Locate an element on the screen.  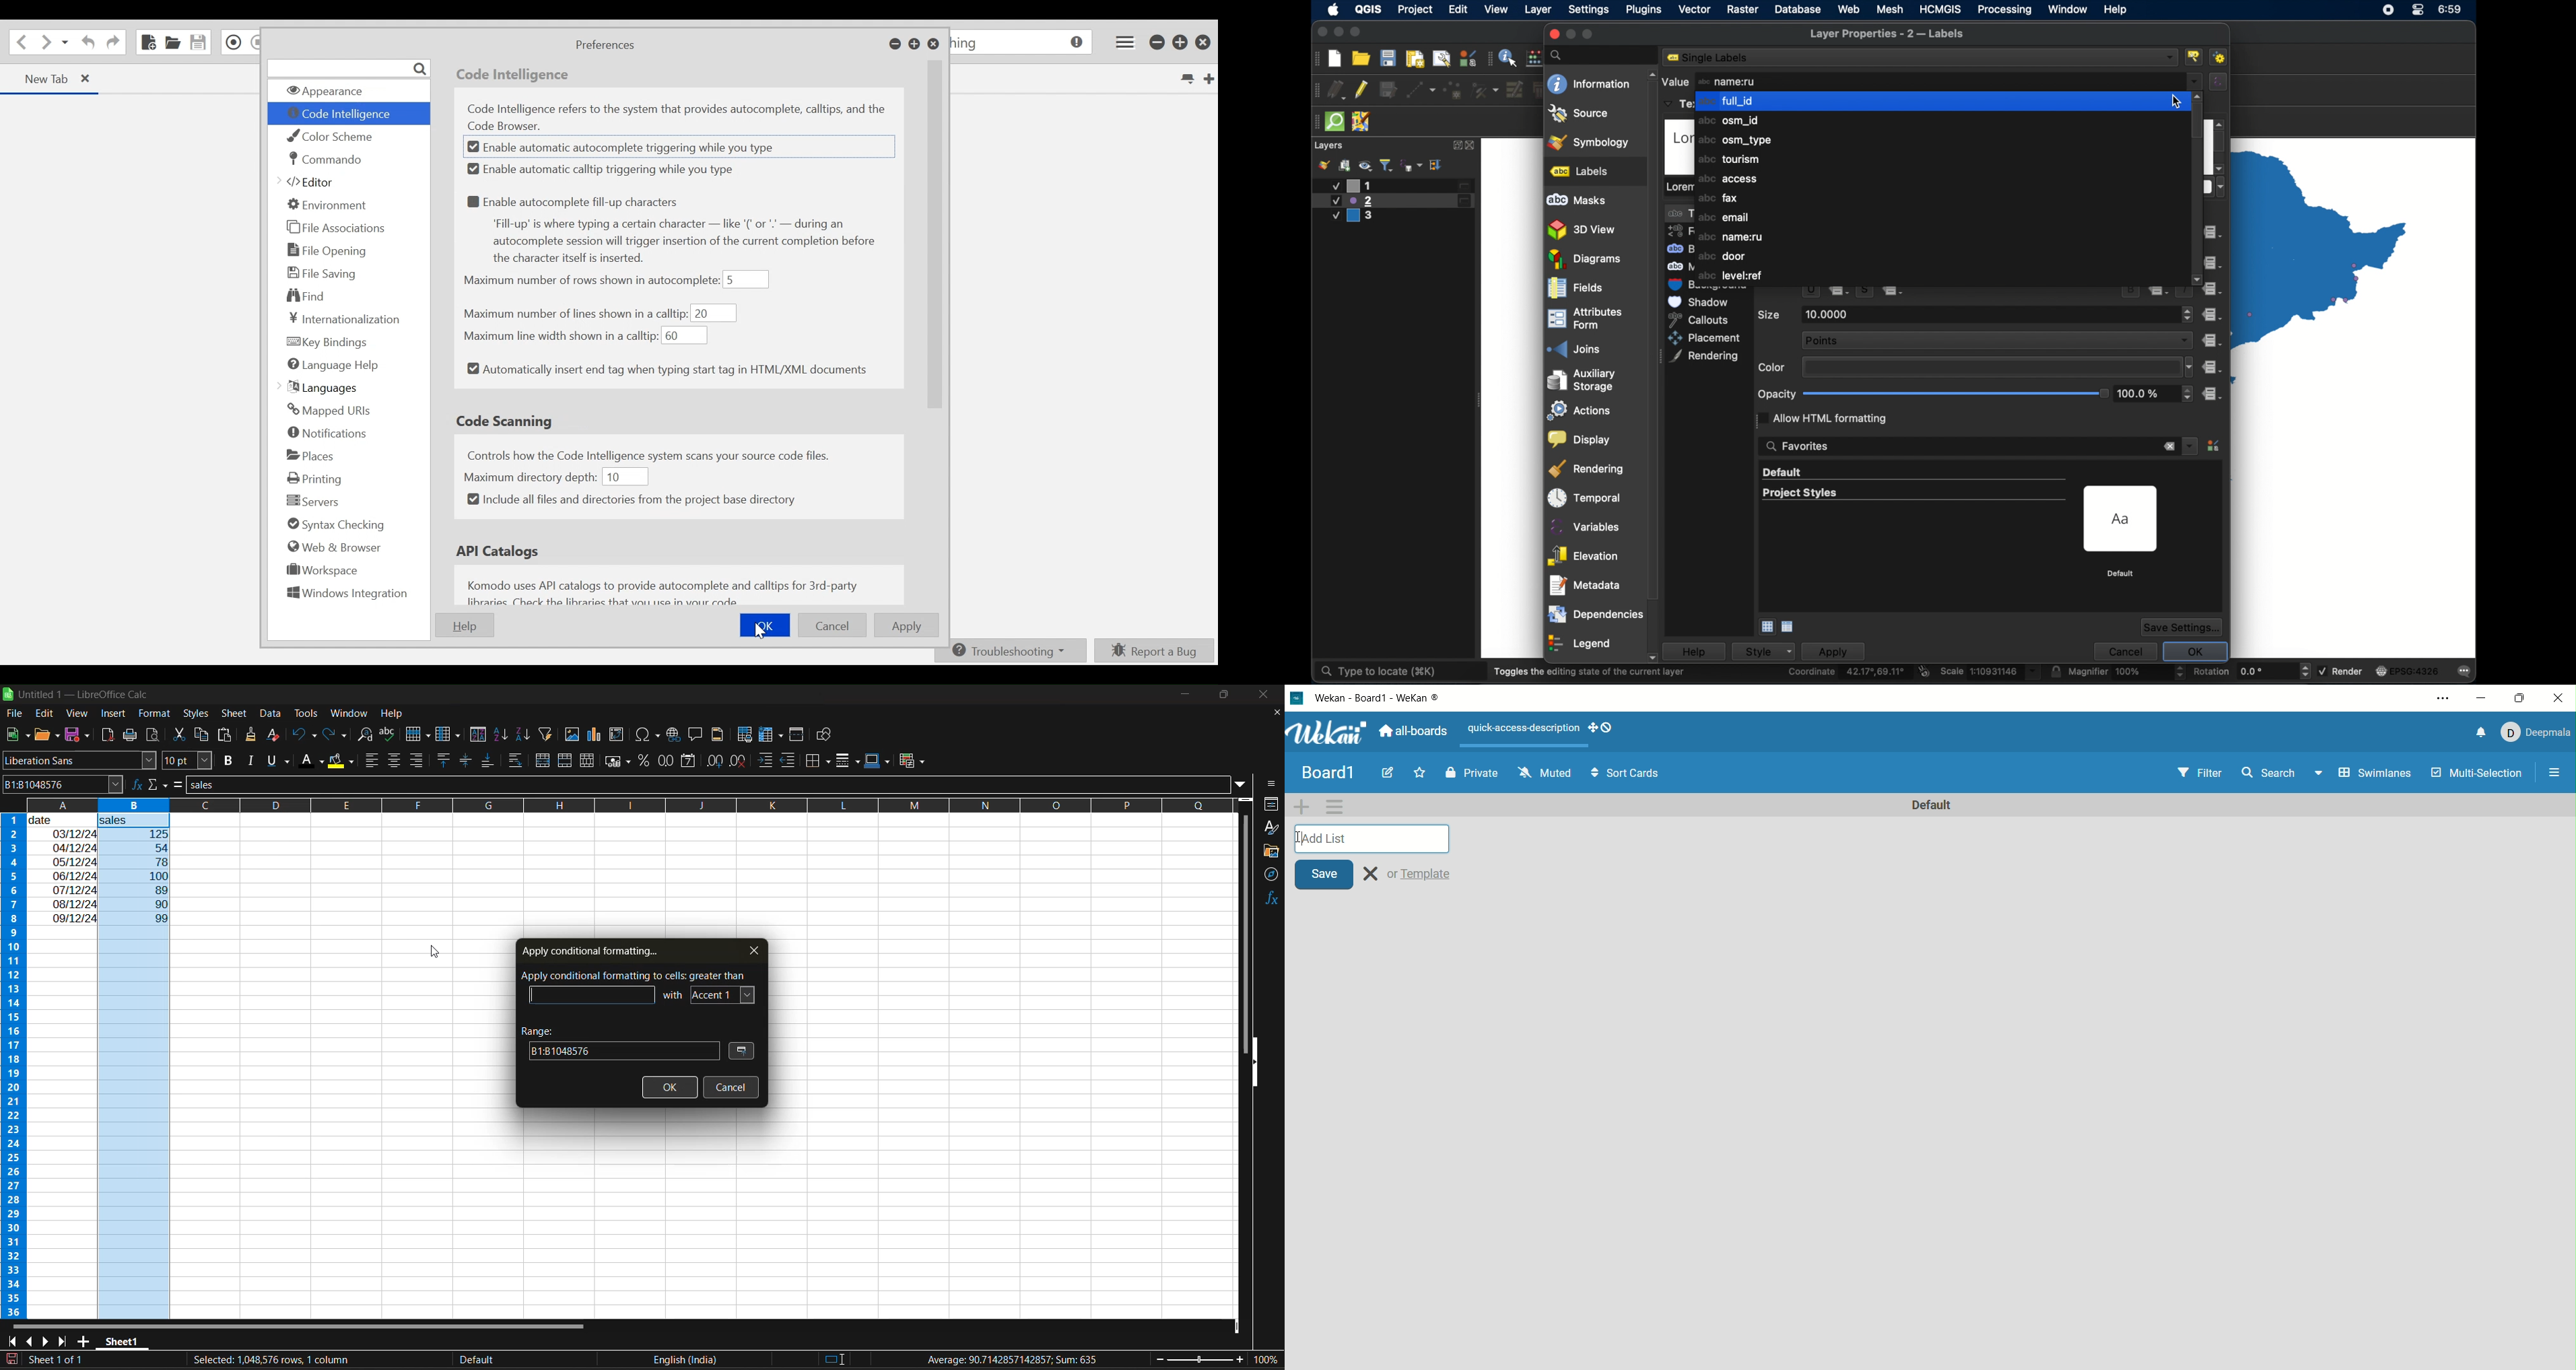
rows is located at coordinates (614, 804).